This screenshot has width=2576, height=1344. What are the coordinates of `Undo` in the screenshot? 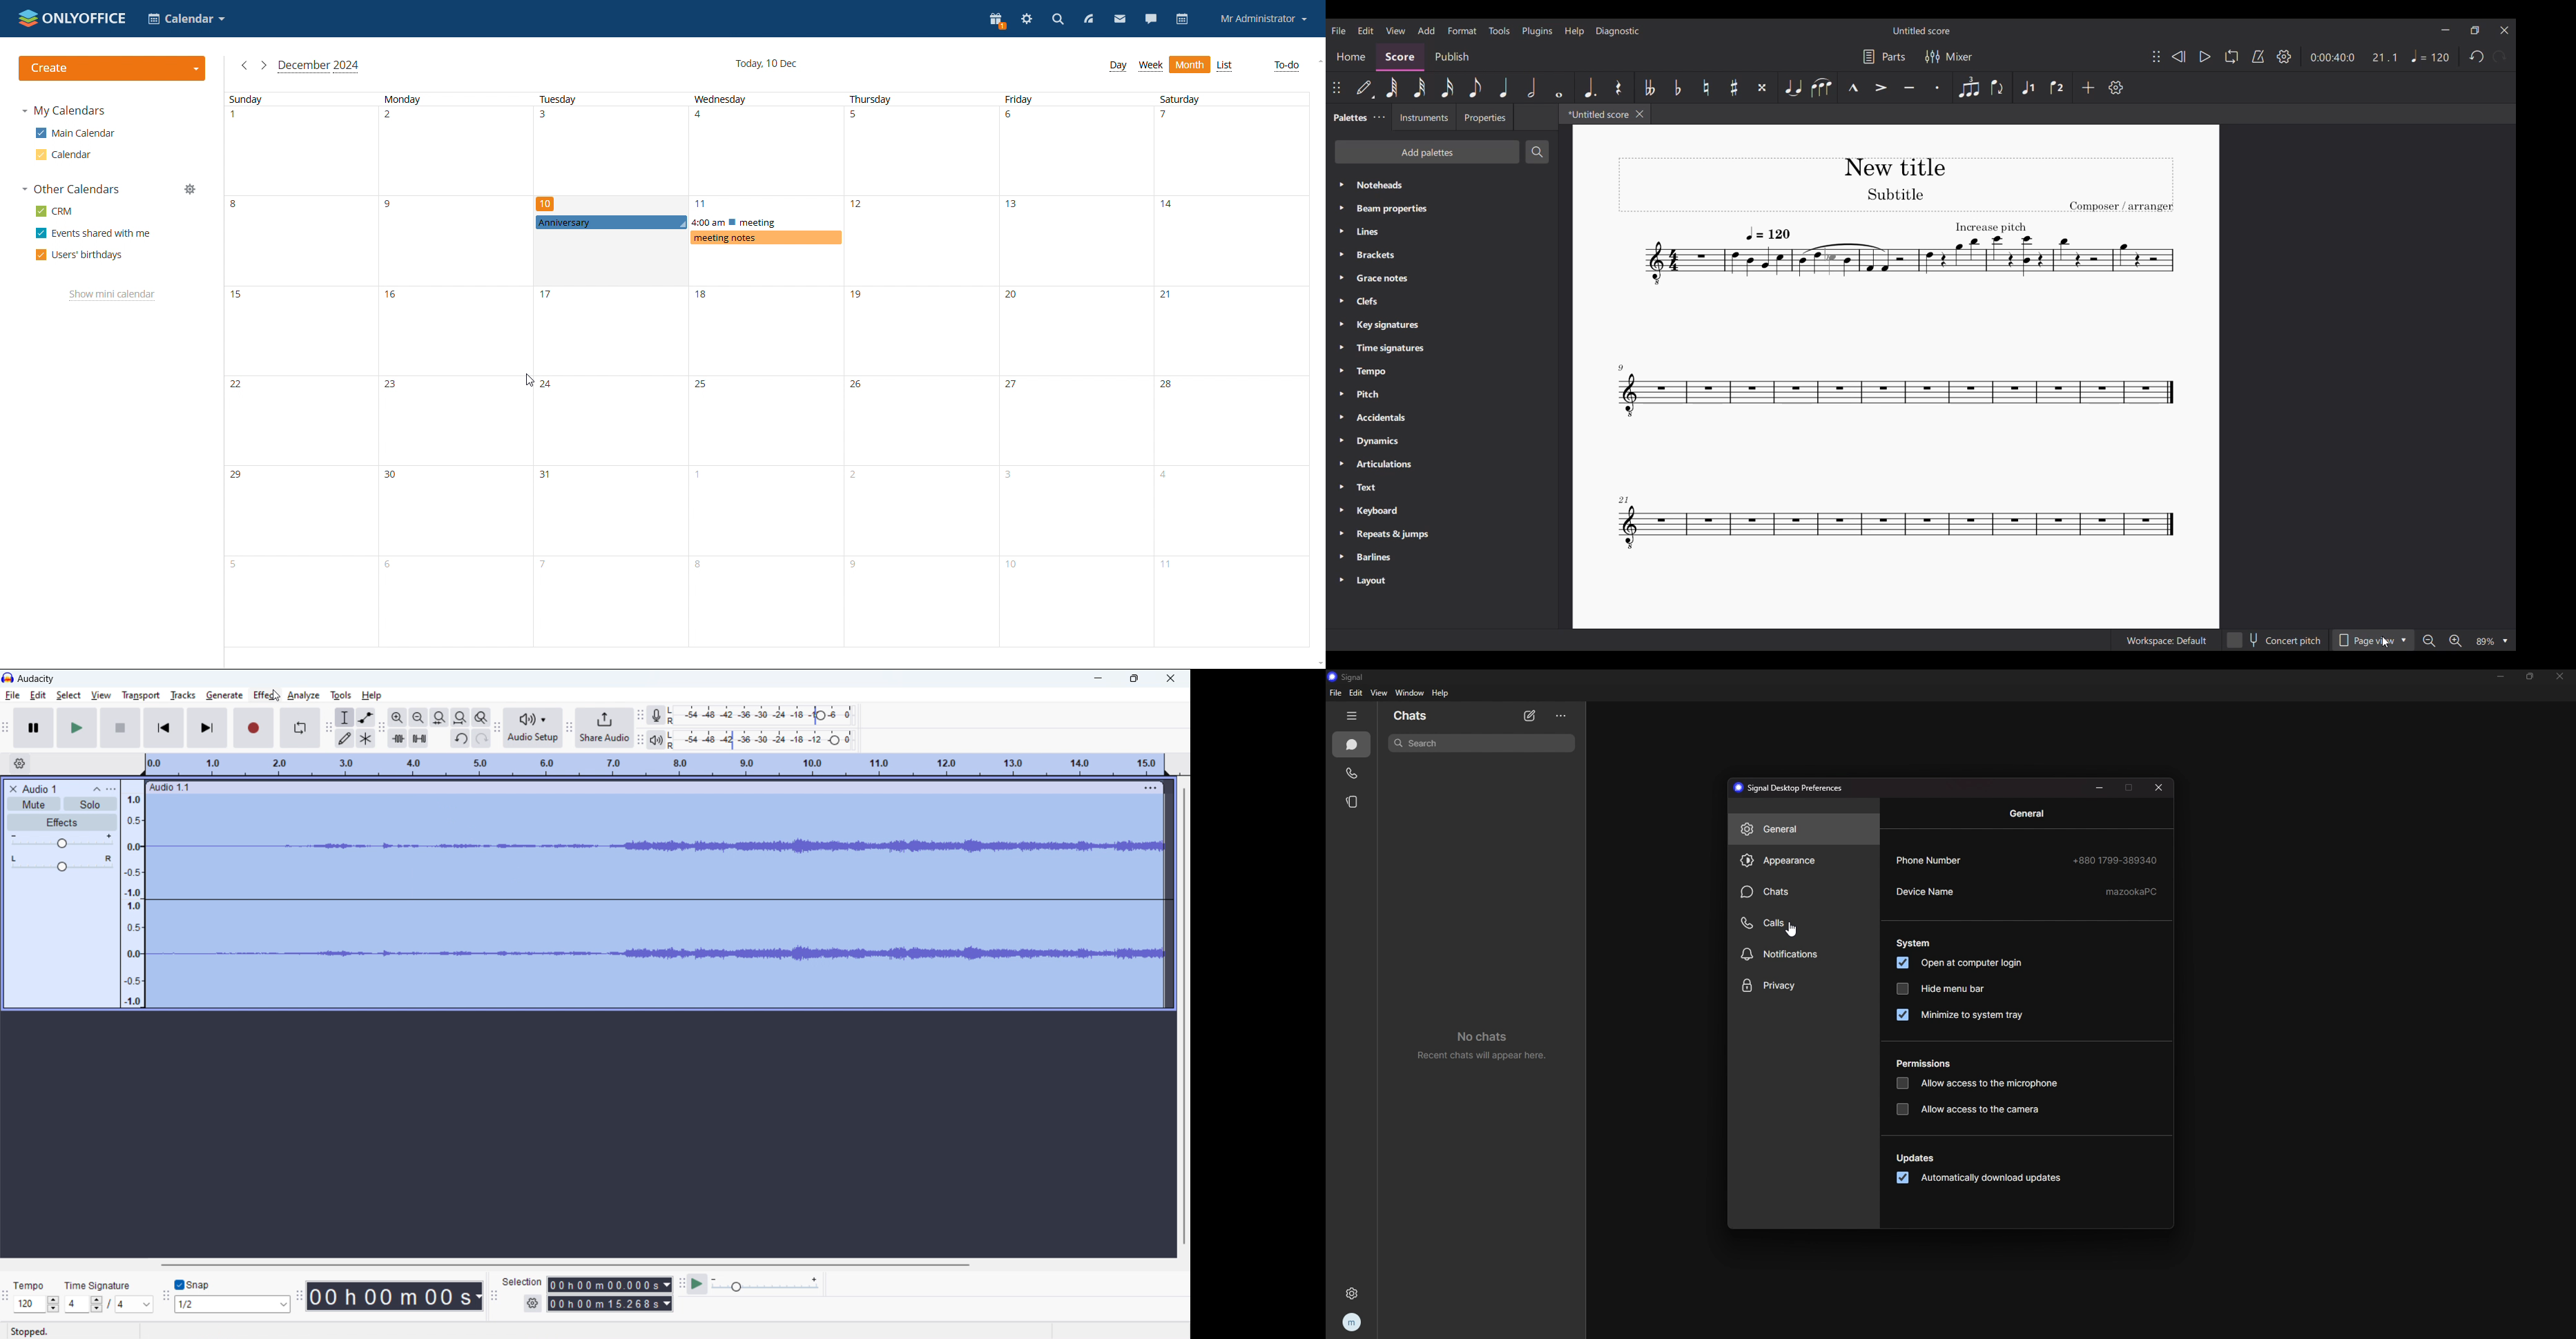 It's located at (2478, 56).